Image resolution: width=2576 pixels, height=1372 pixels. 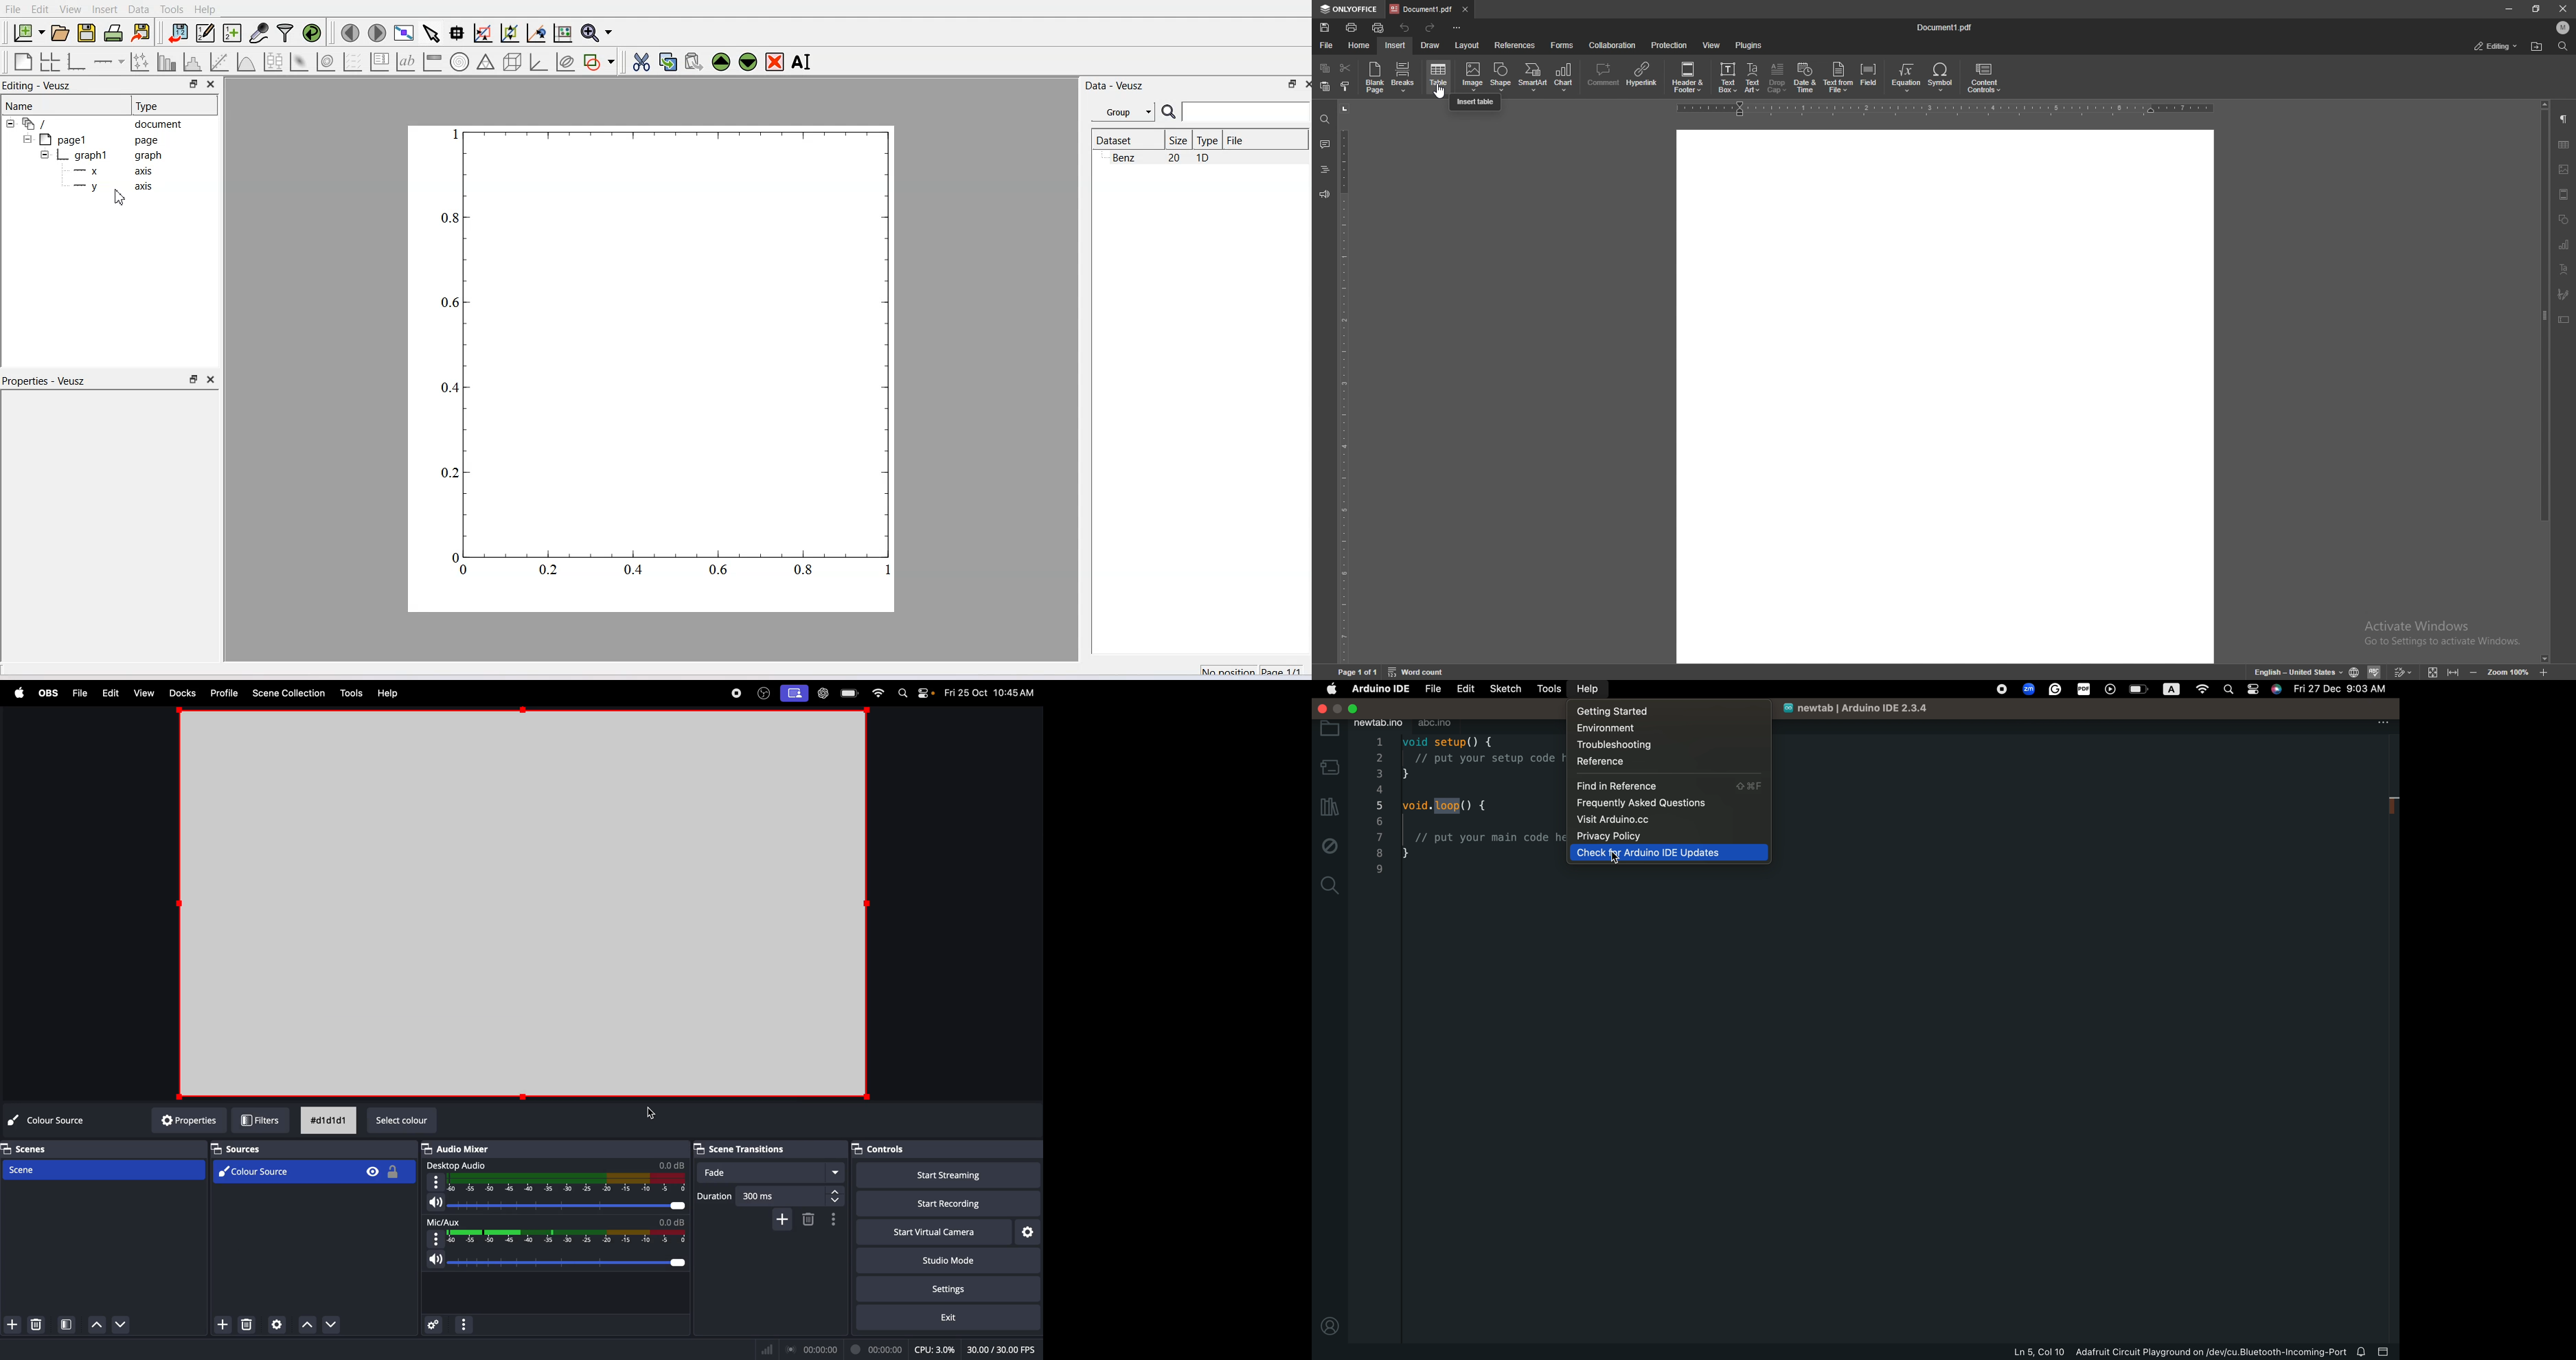 What do you see at coordinates (694, 63) in the screenshot?
I see `Paste widget from the clipboard` at bounding box center [694, 63].